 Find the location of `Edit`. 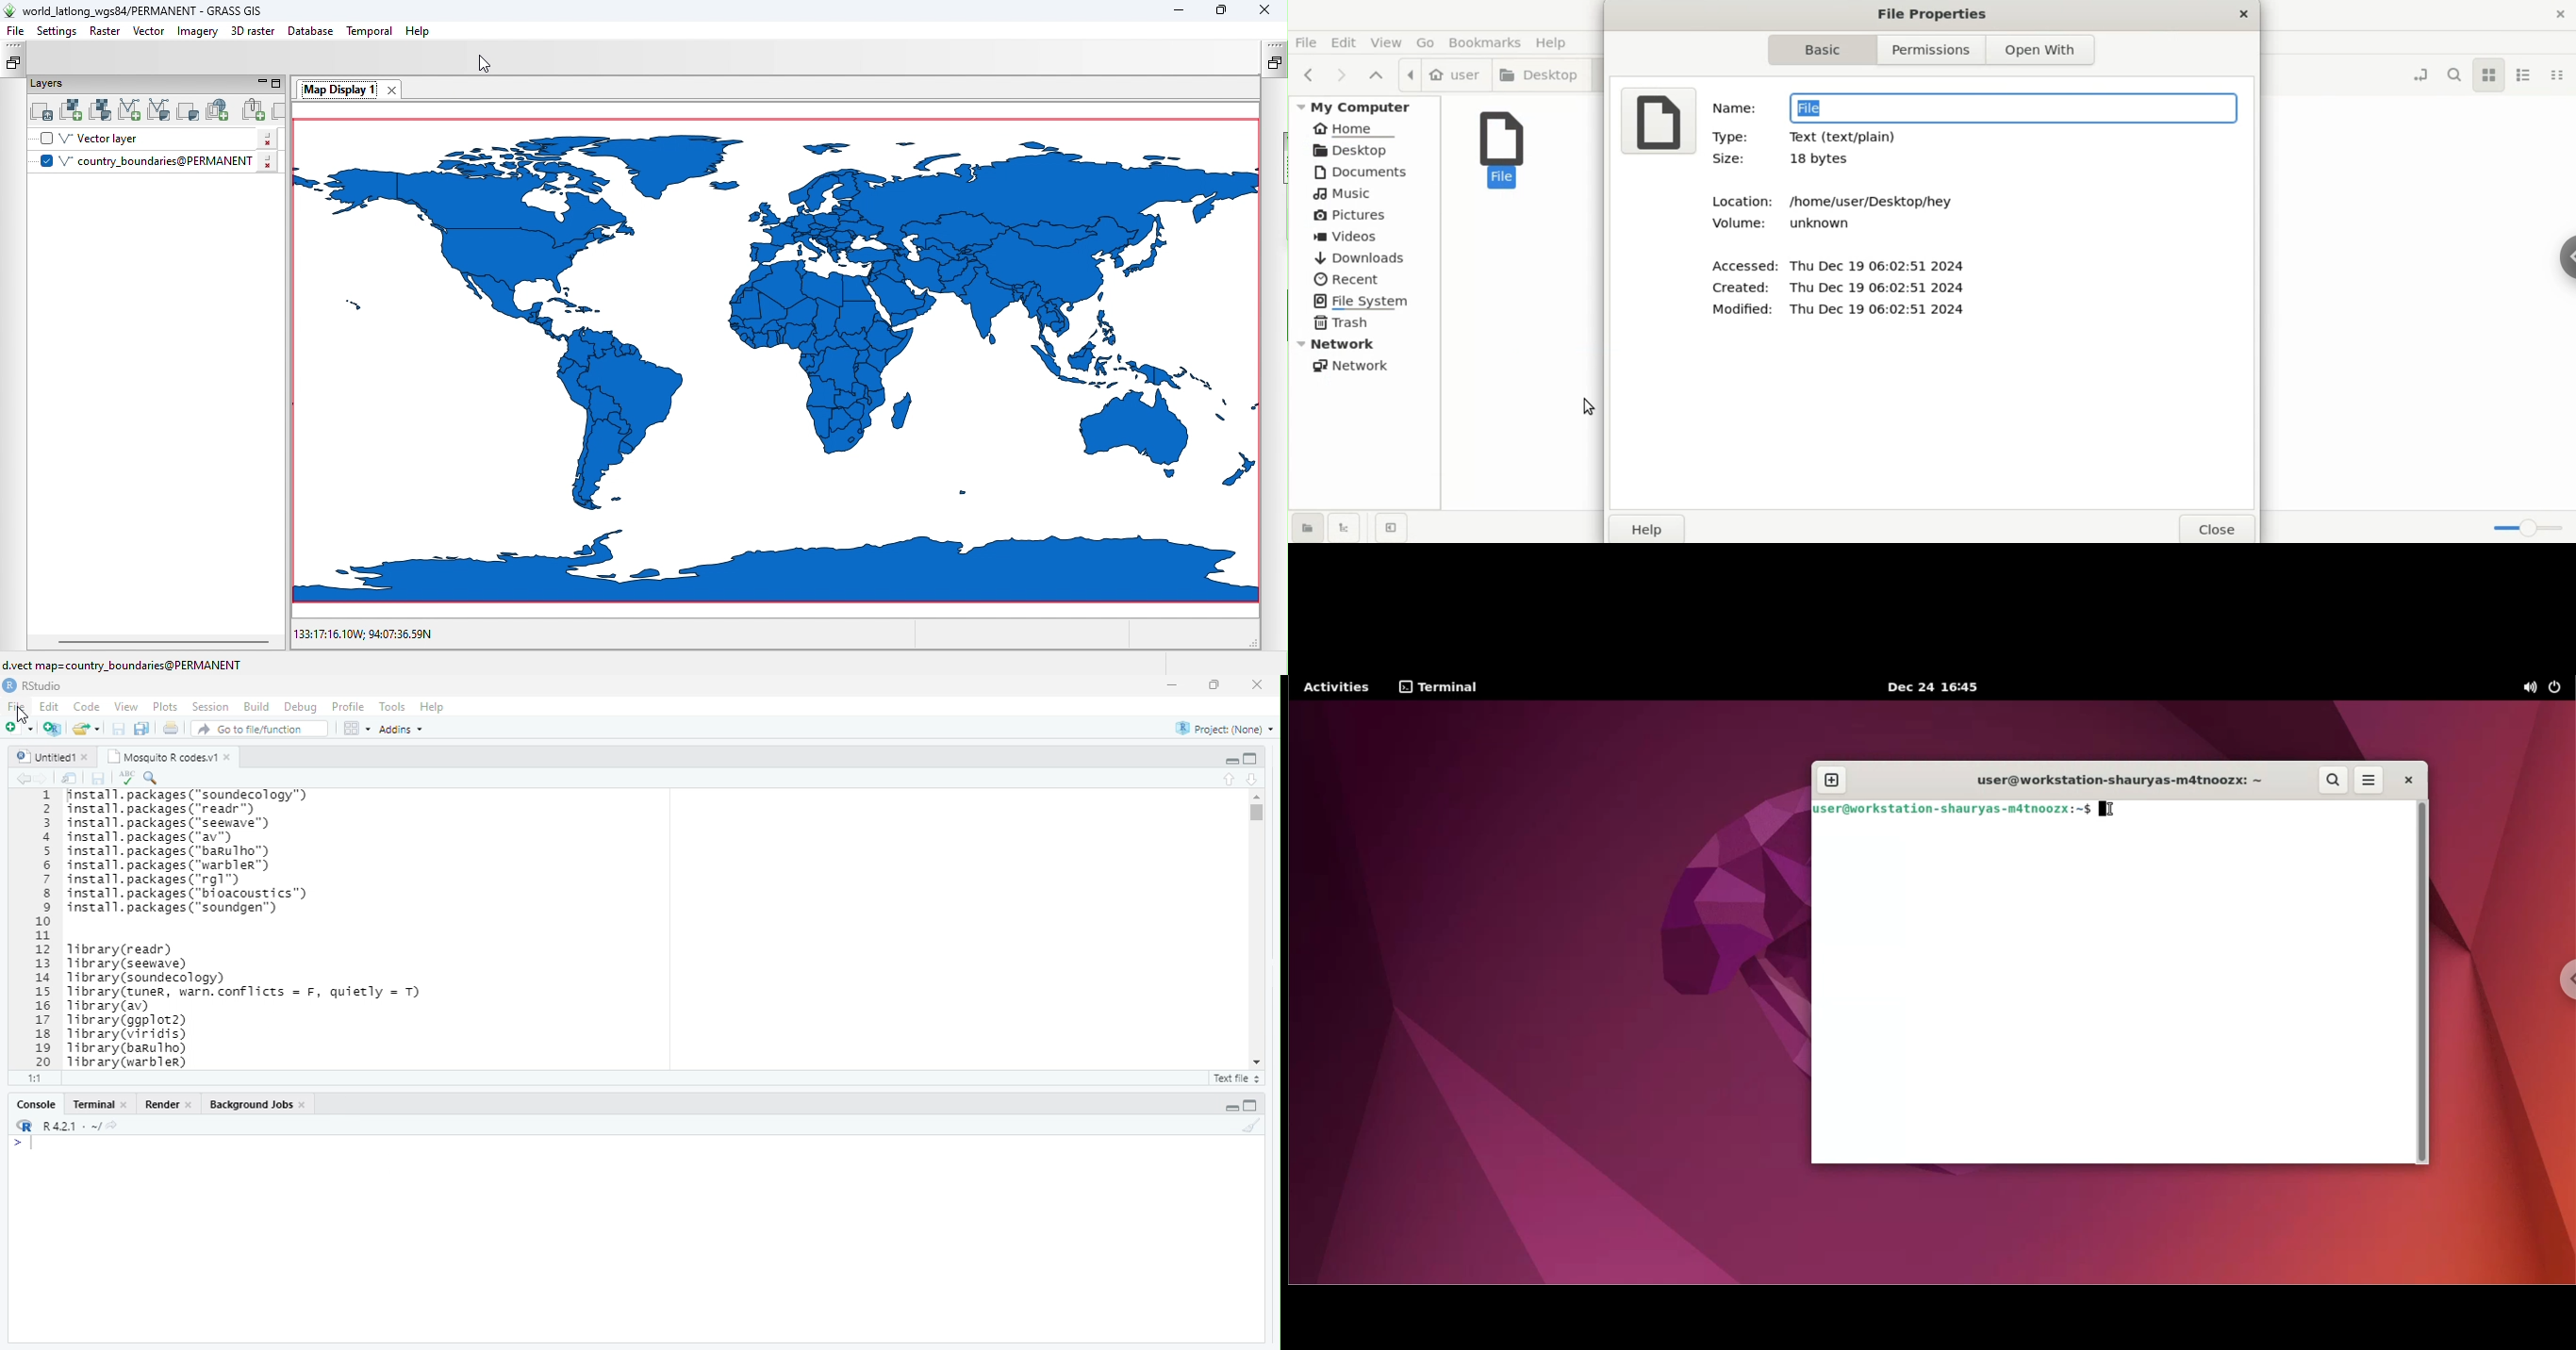

Edit is located at coordinates (51, 706).